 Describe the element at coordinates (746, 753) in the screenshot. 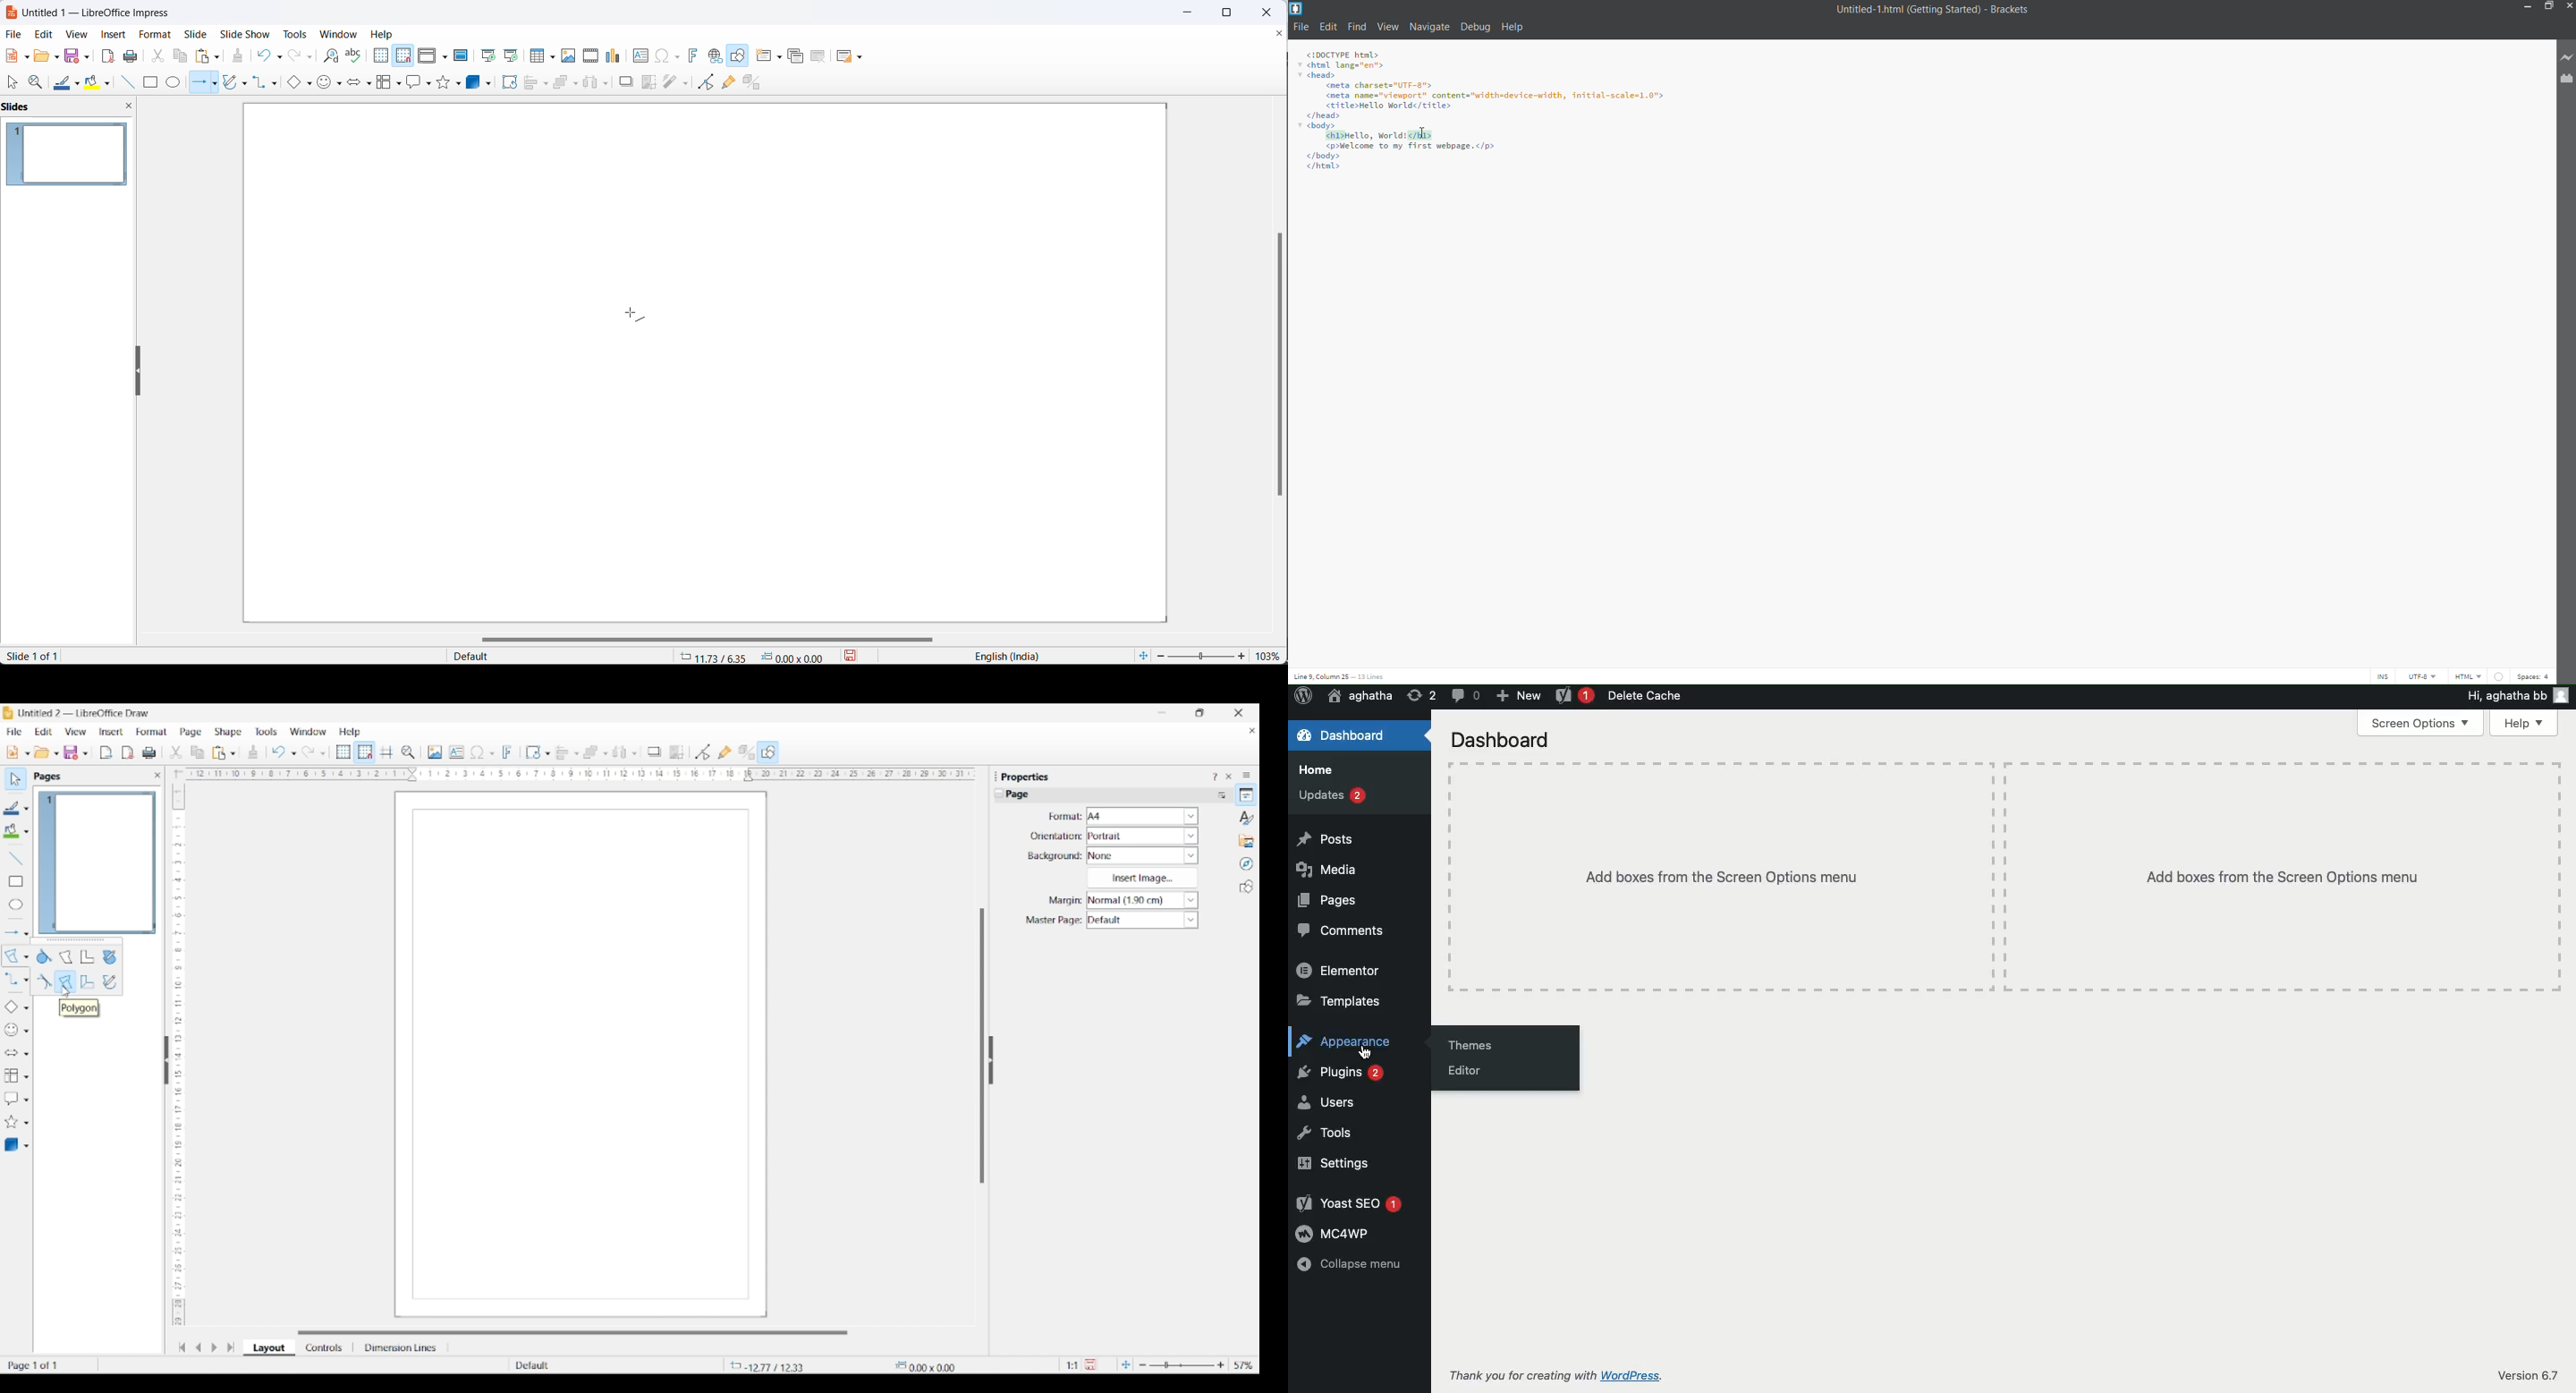

I see `Toggle extrusion` at that location.